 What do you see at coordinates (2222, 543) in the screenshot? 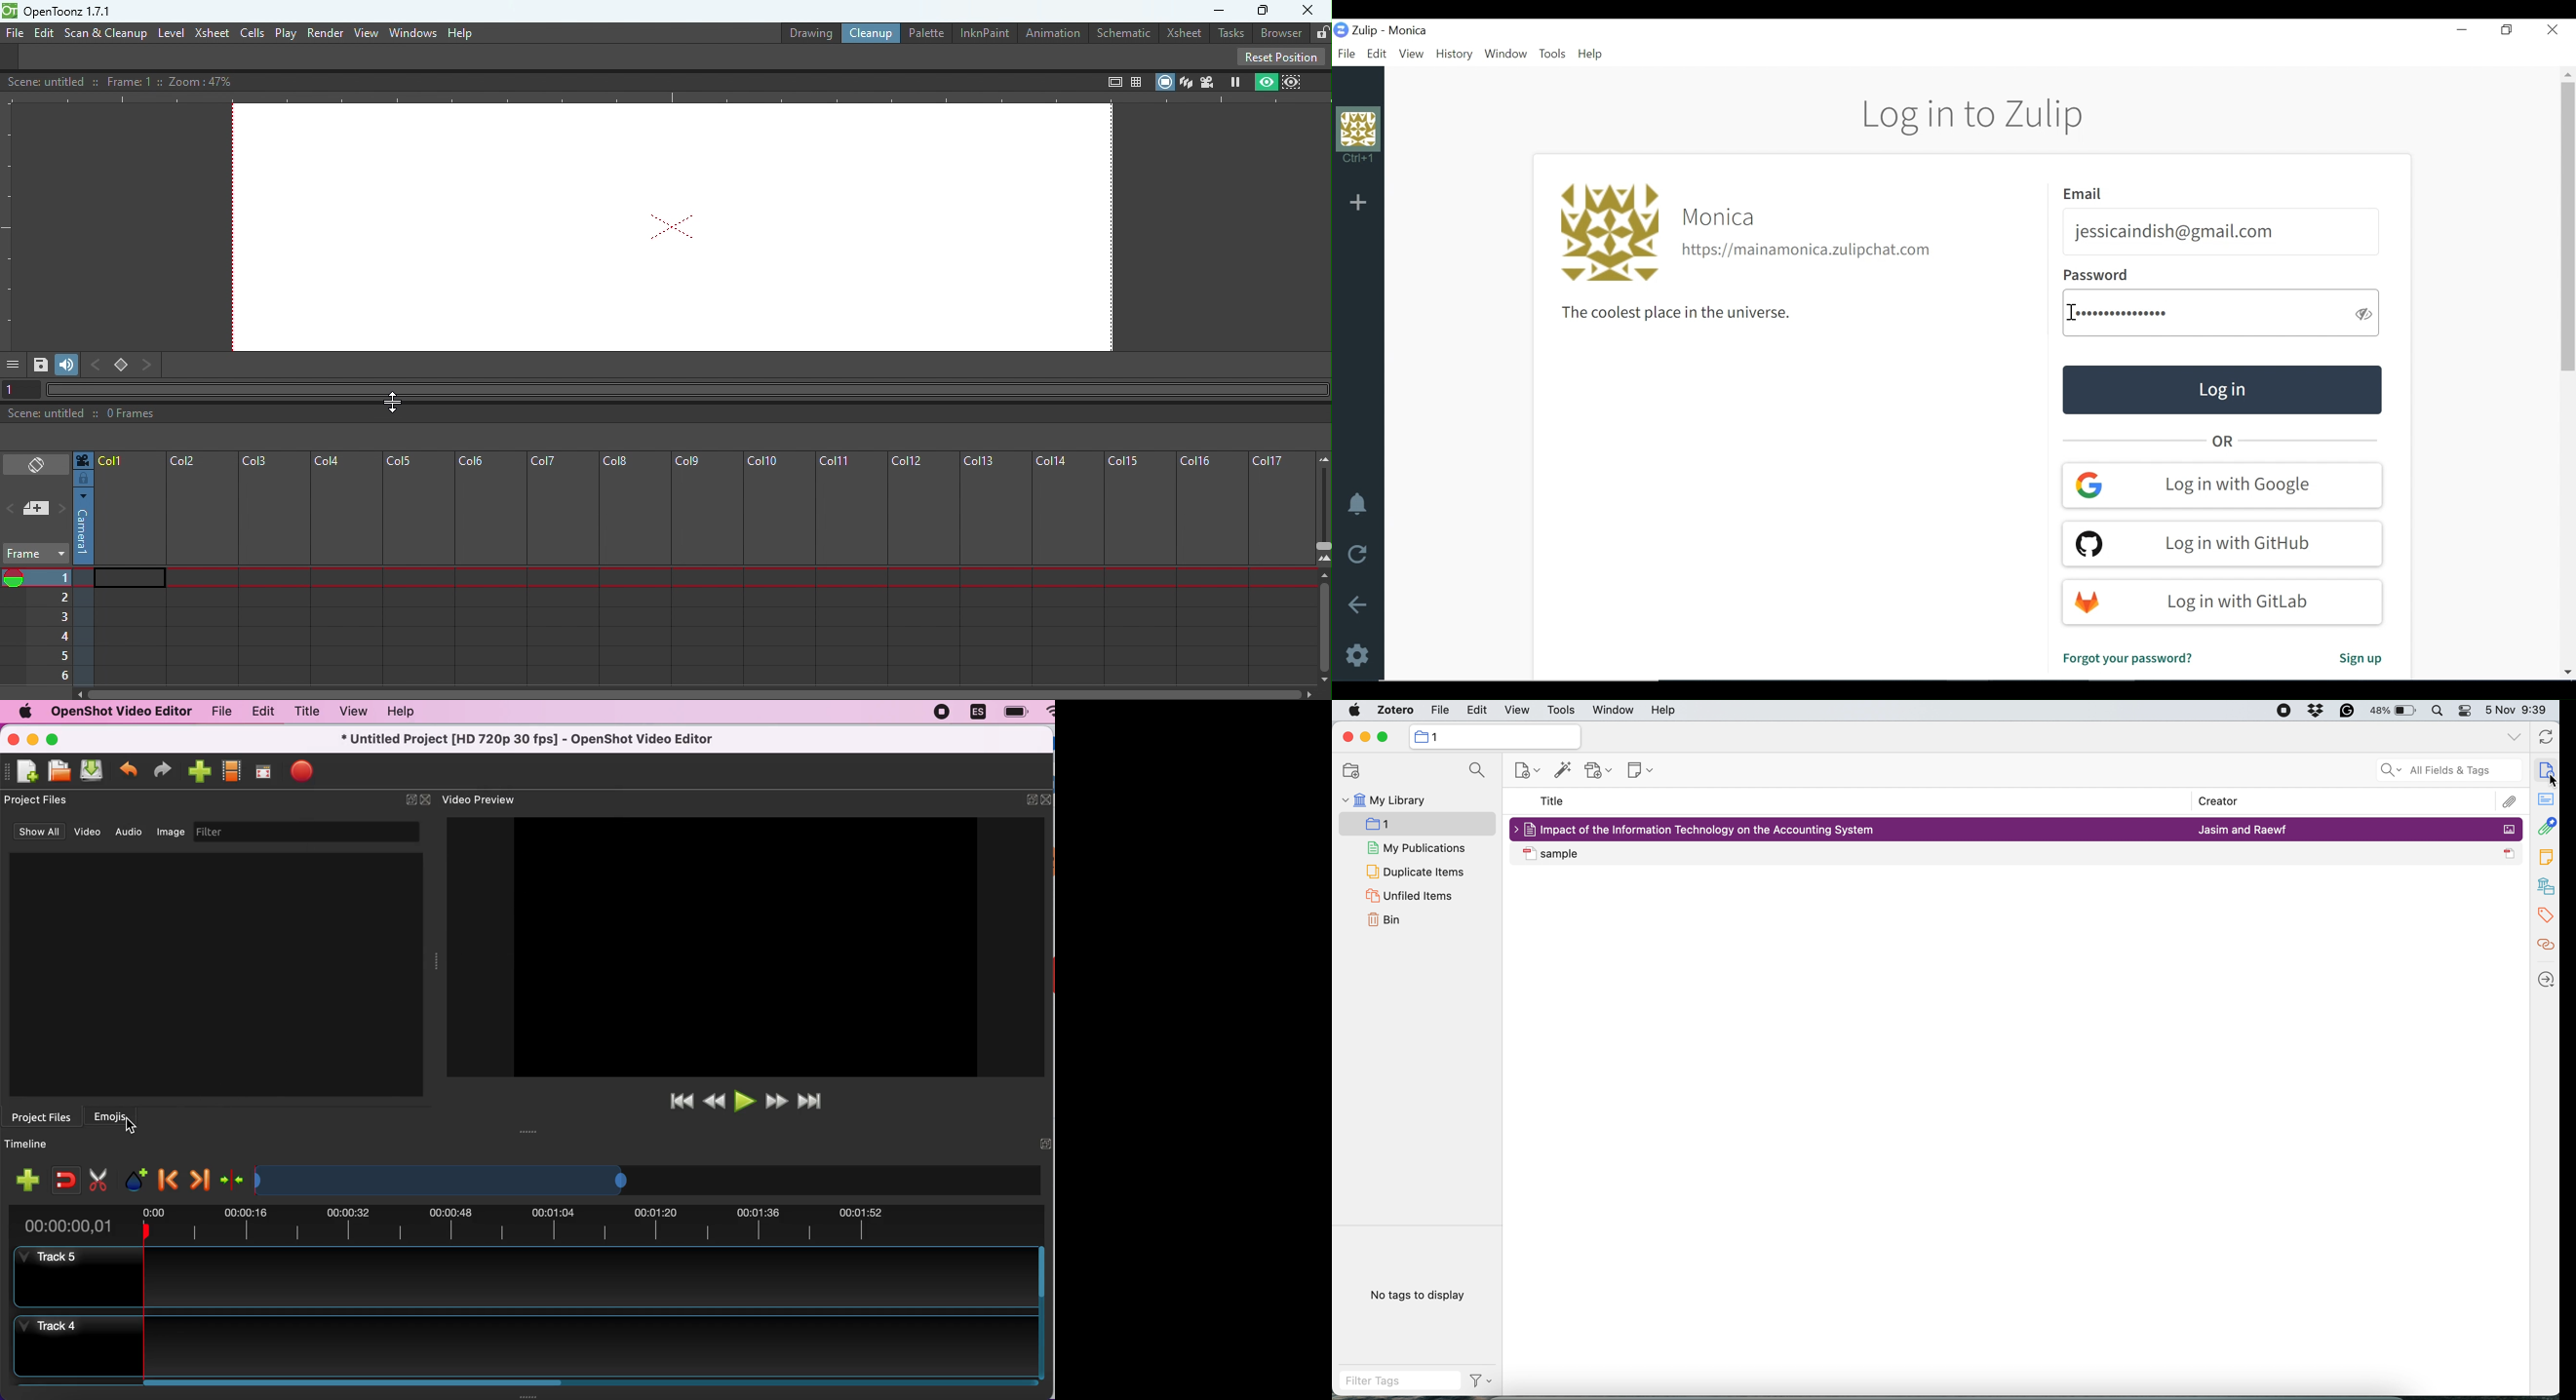
I see `Log in with GitHub` at bounding box center [2222, 543].